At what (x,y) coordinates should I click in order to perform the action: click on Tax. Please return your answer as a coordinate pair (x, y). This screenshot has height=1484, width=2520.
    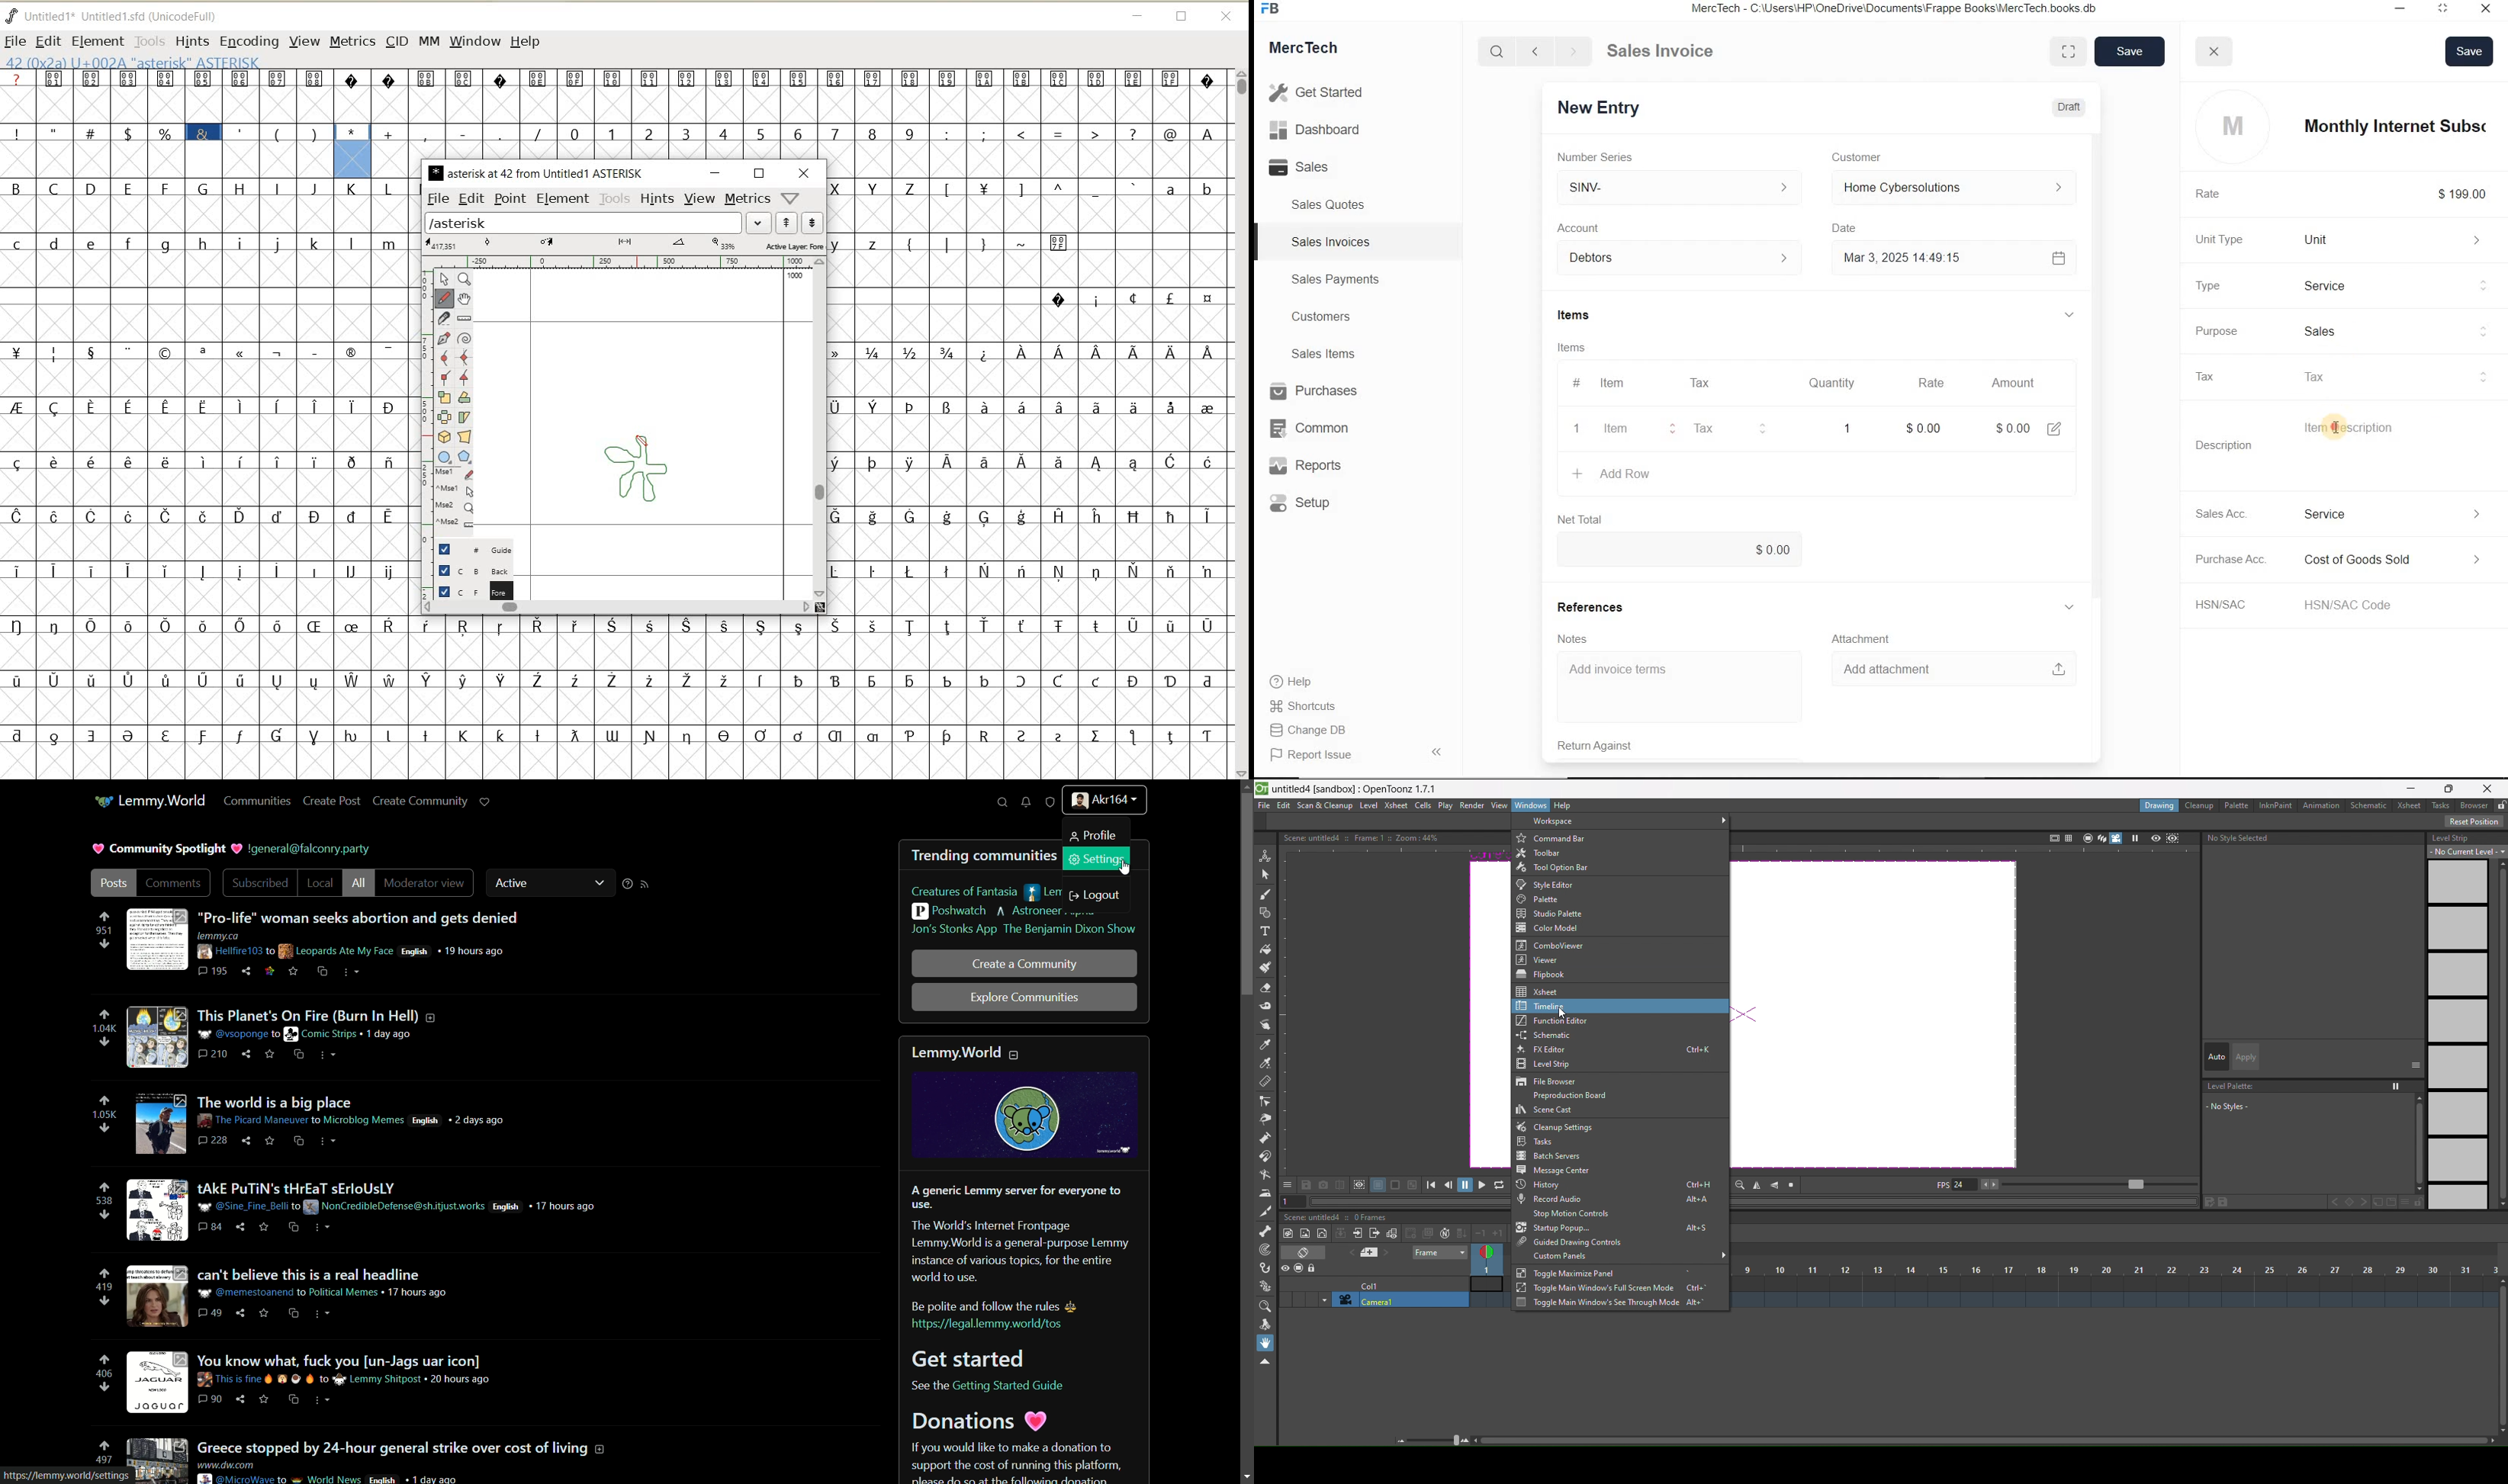
    Looking at the image, I should click on (2203, 376).